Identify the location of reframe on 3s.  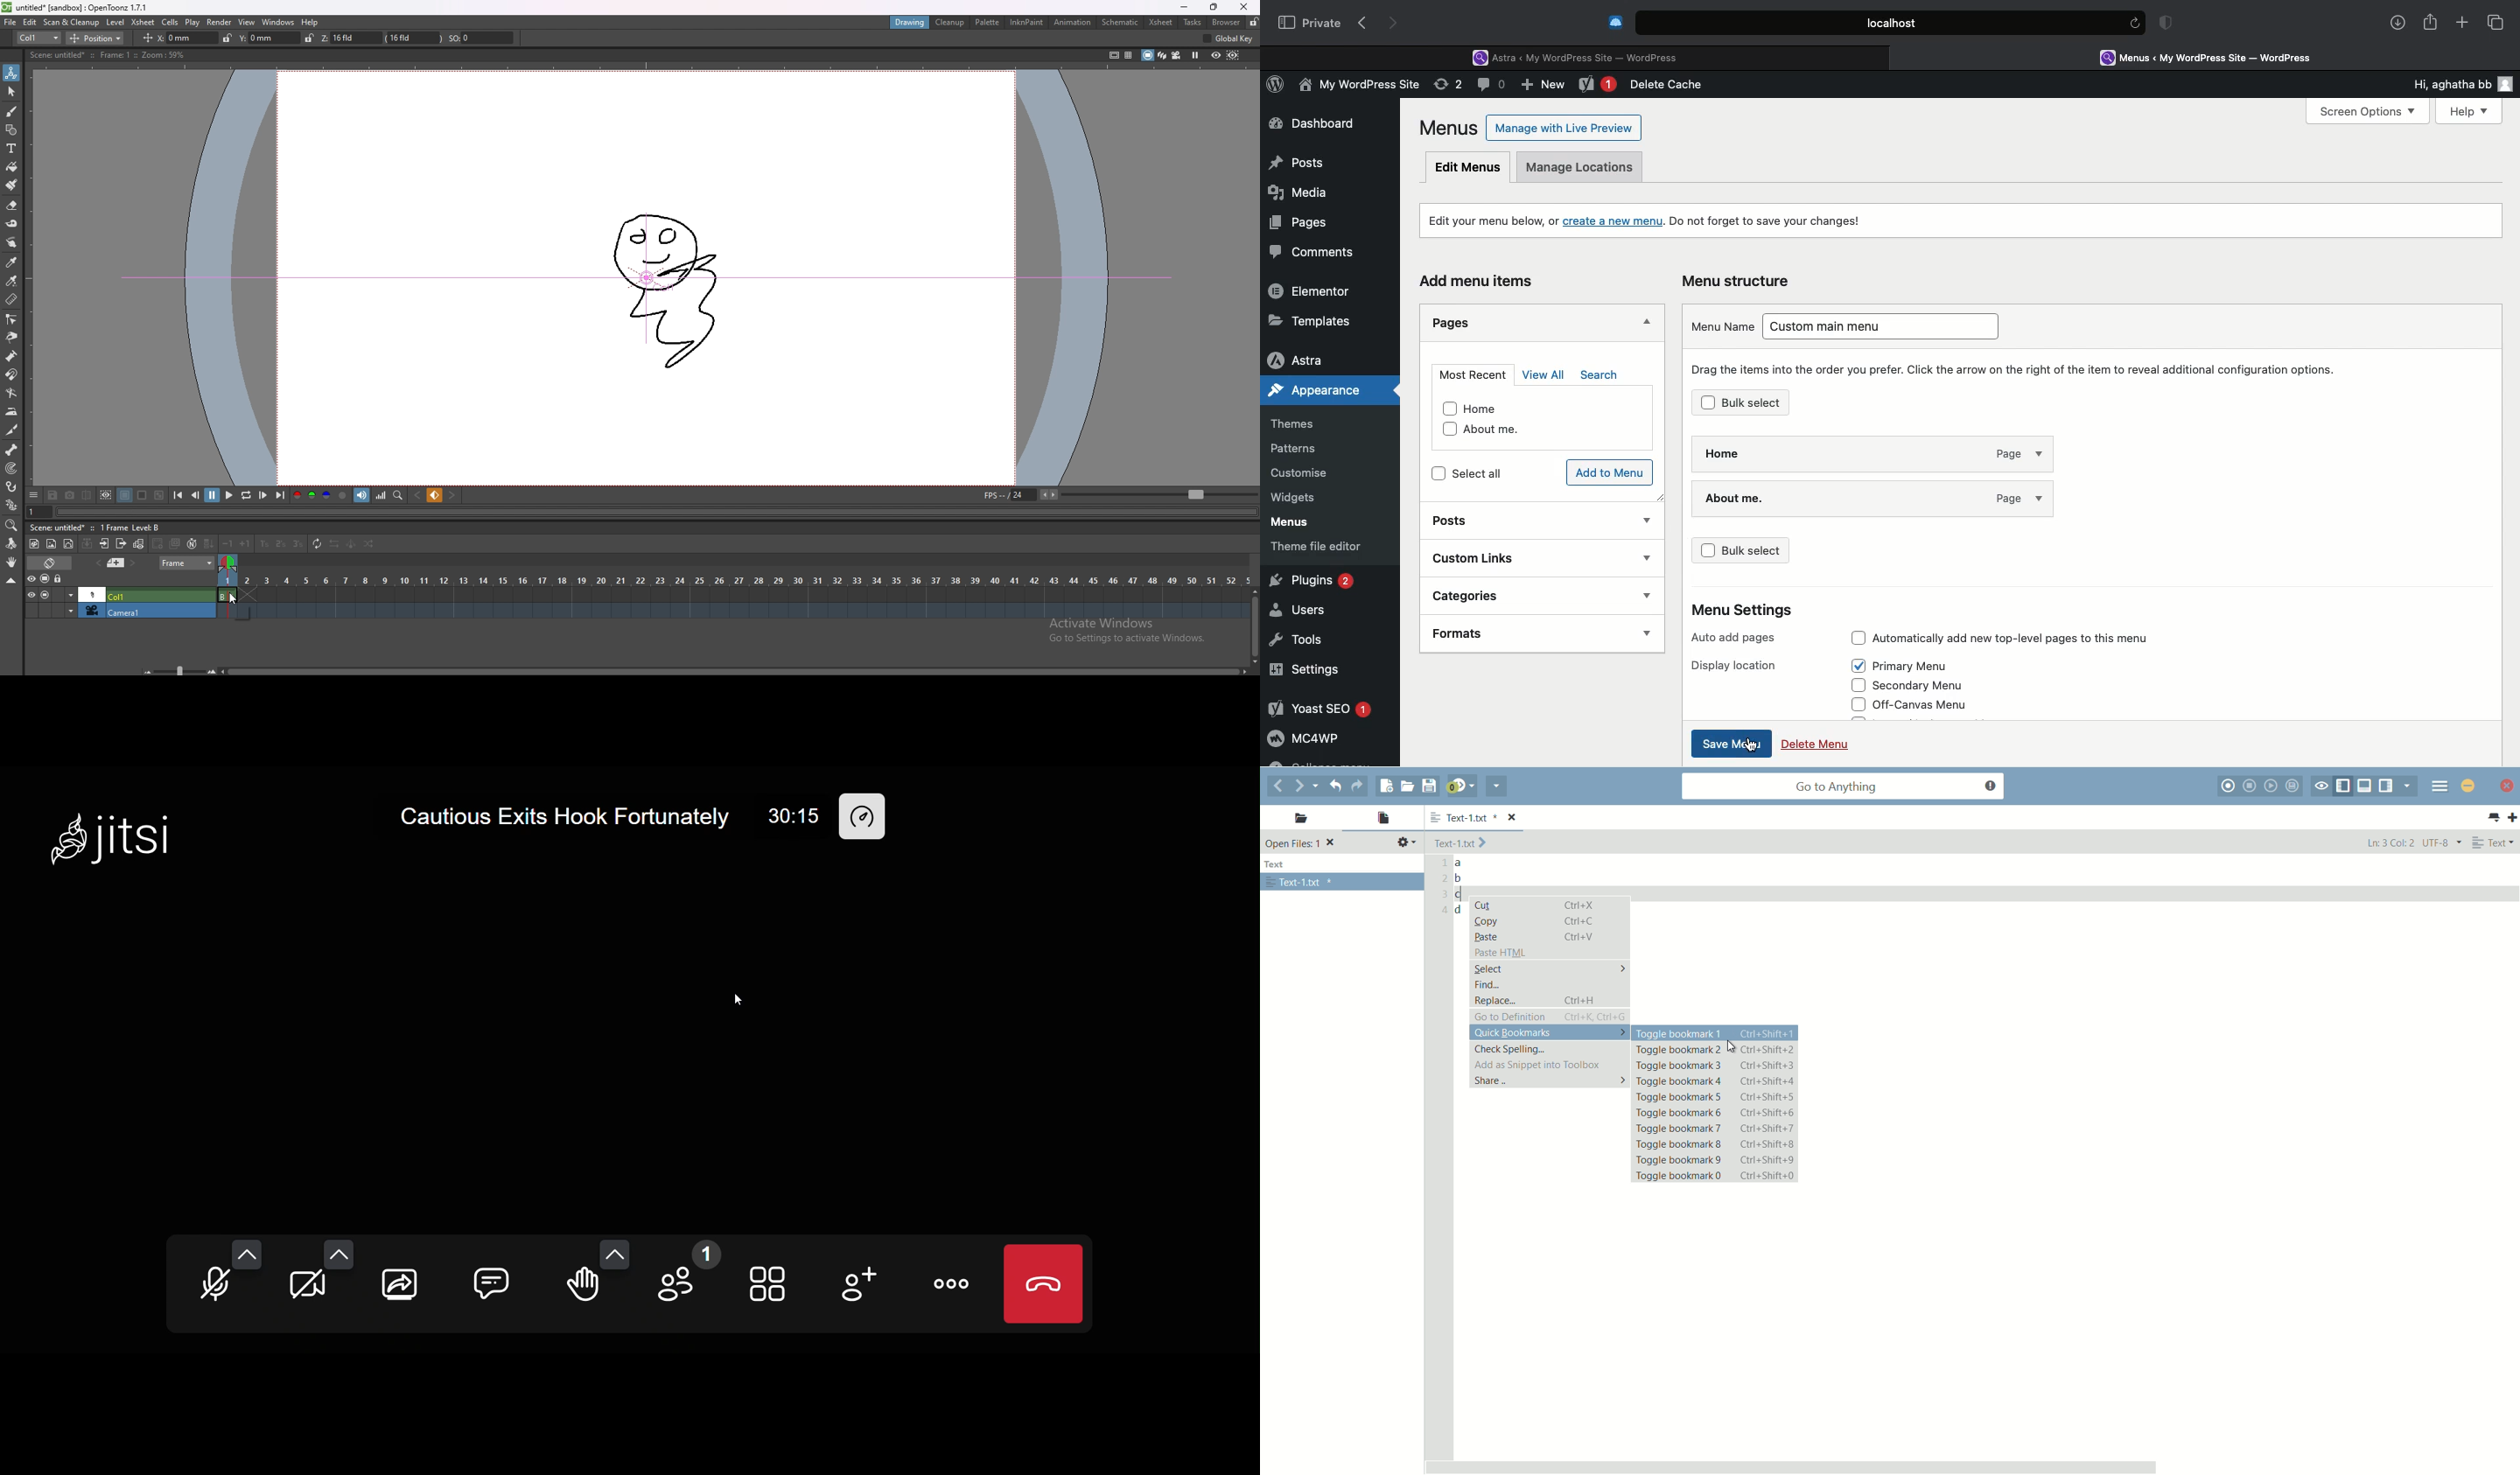
(296, 544).